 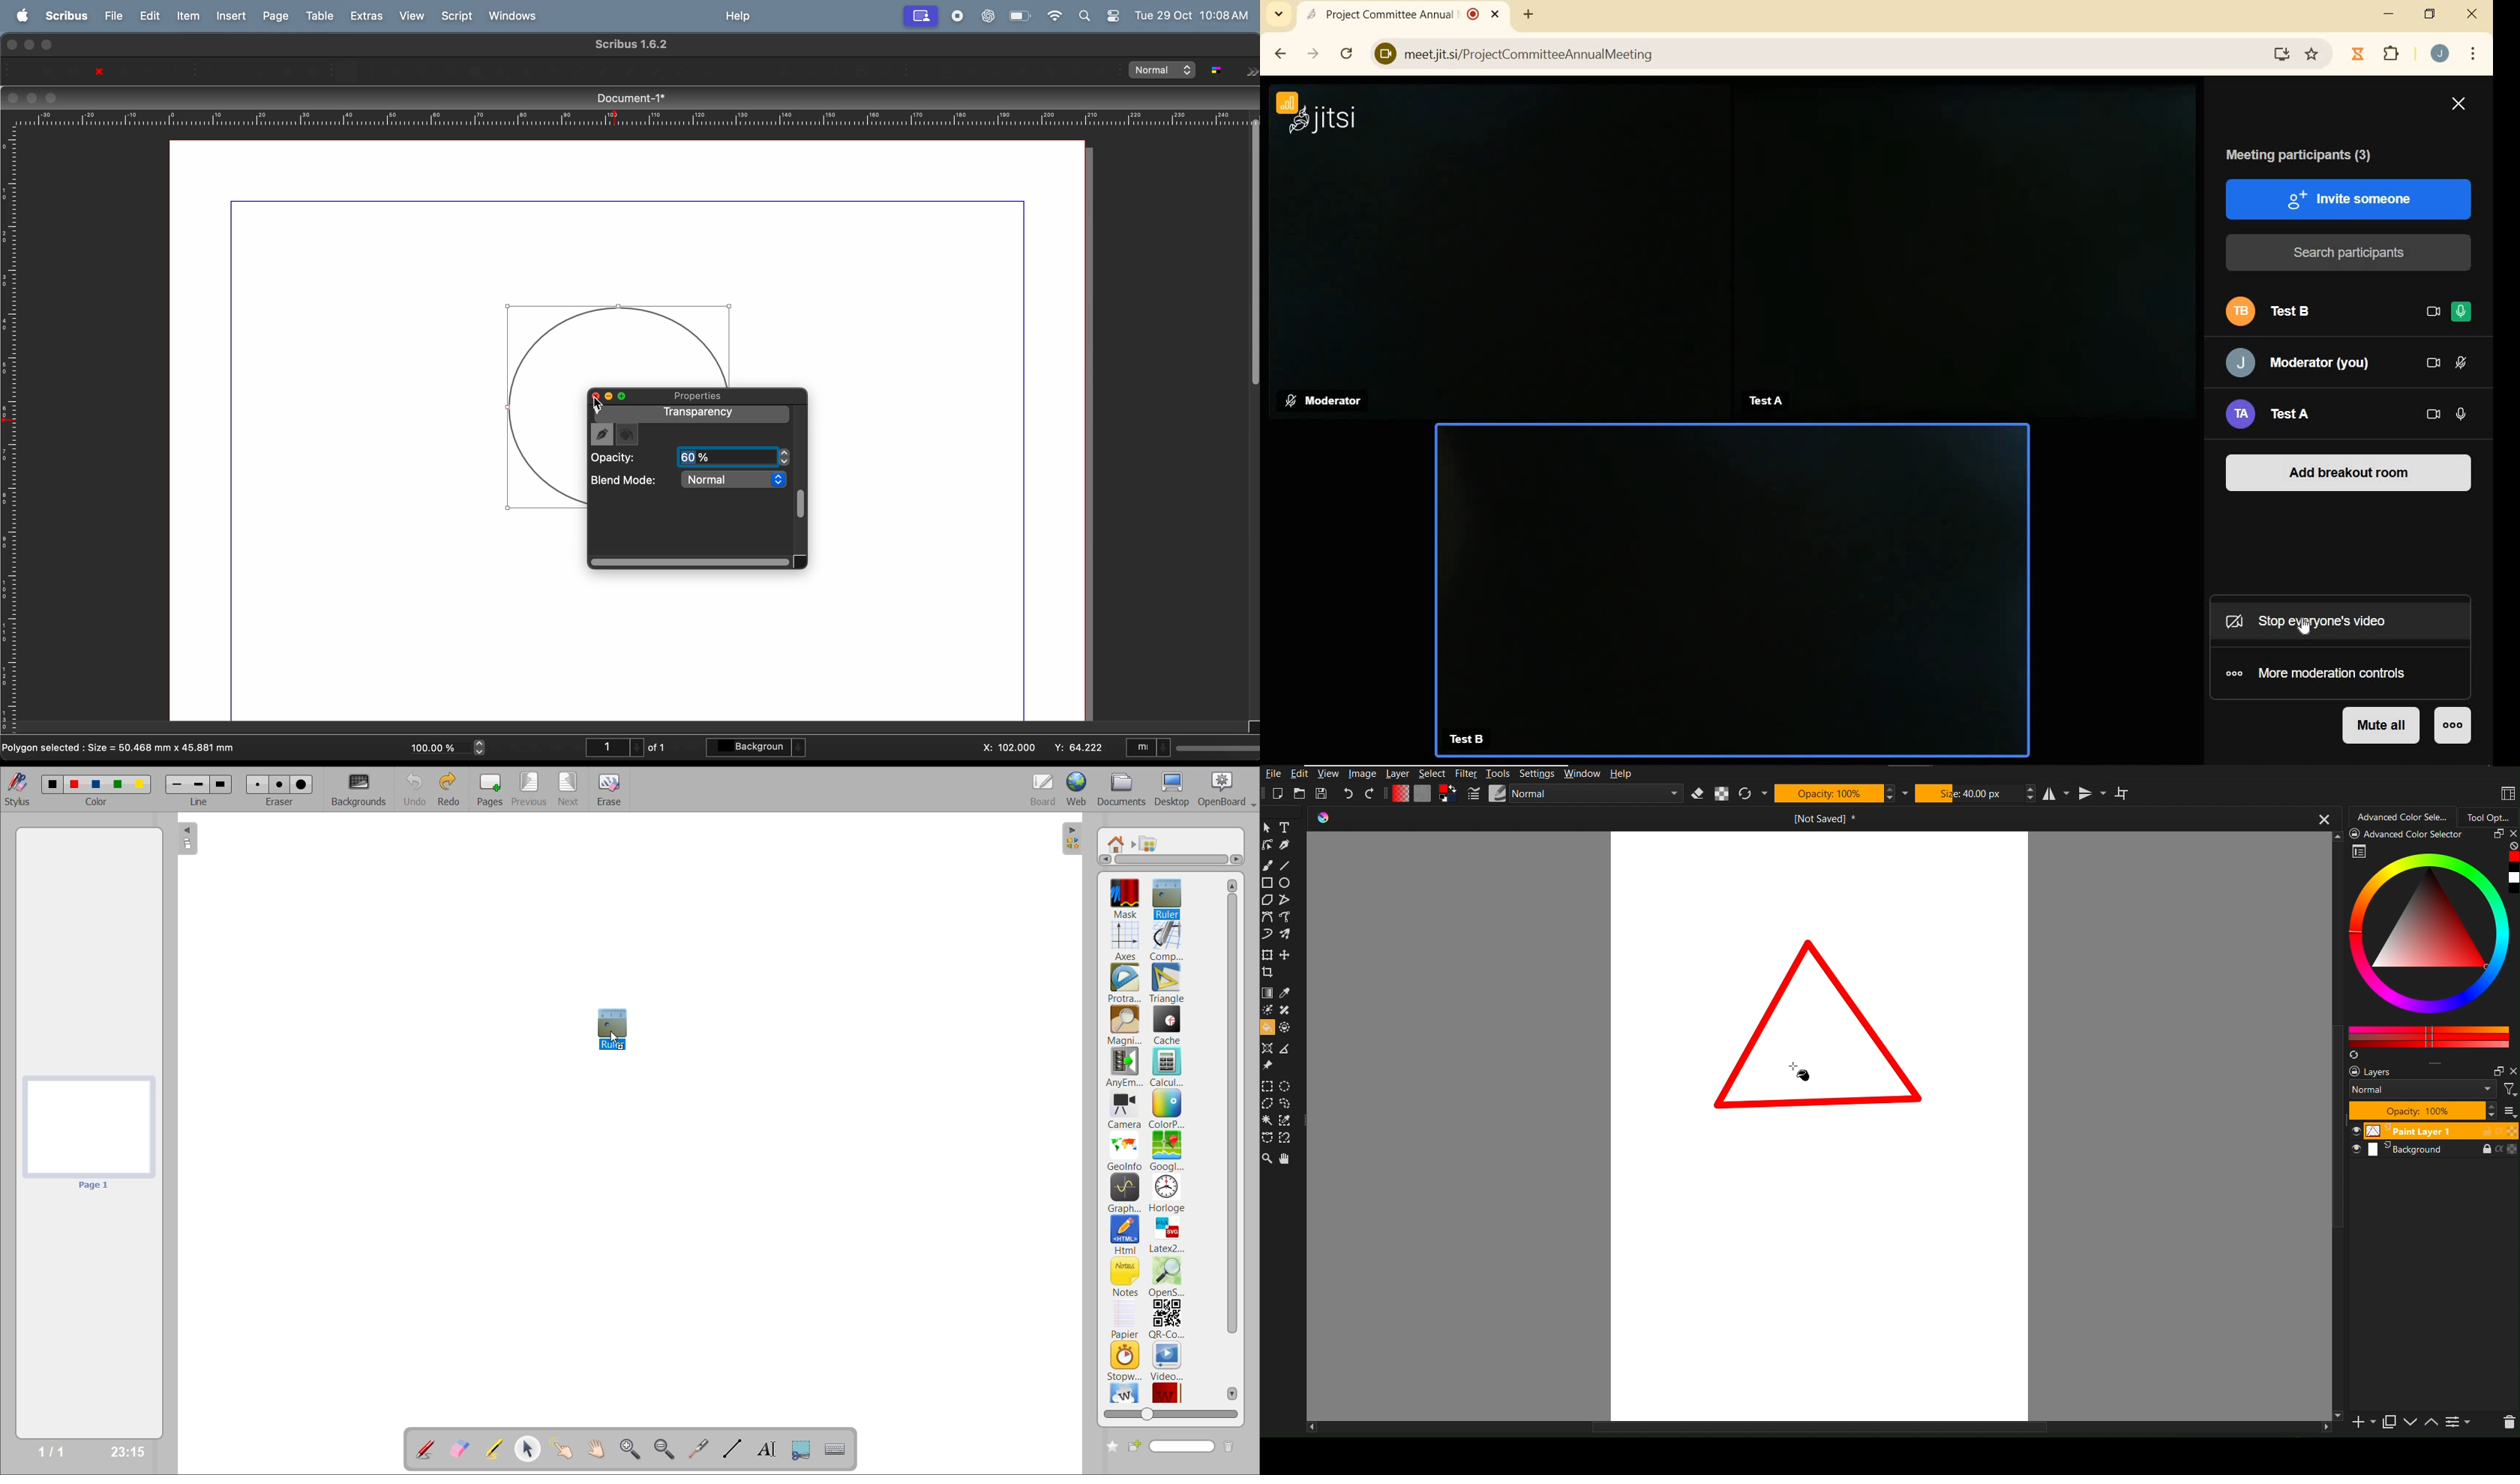 I want to click on multibrush tool, so click(x=1286, y=935).